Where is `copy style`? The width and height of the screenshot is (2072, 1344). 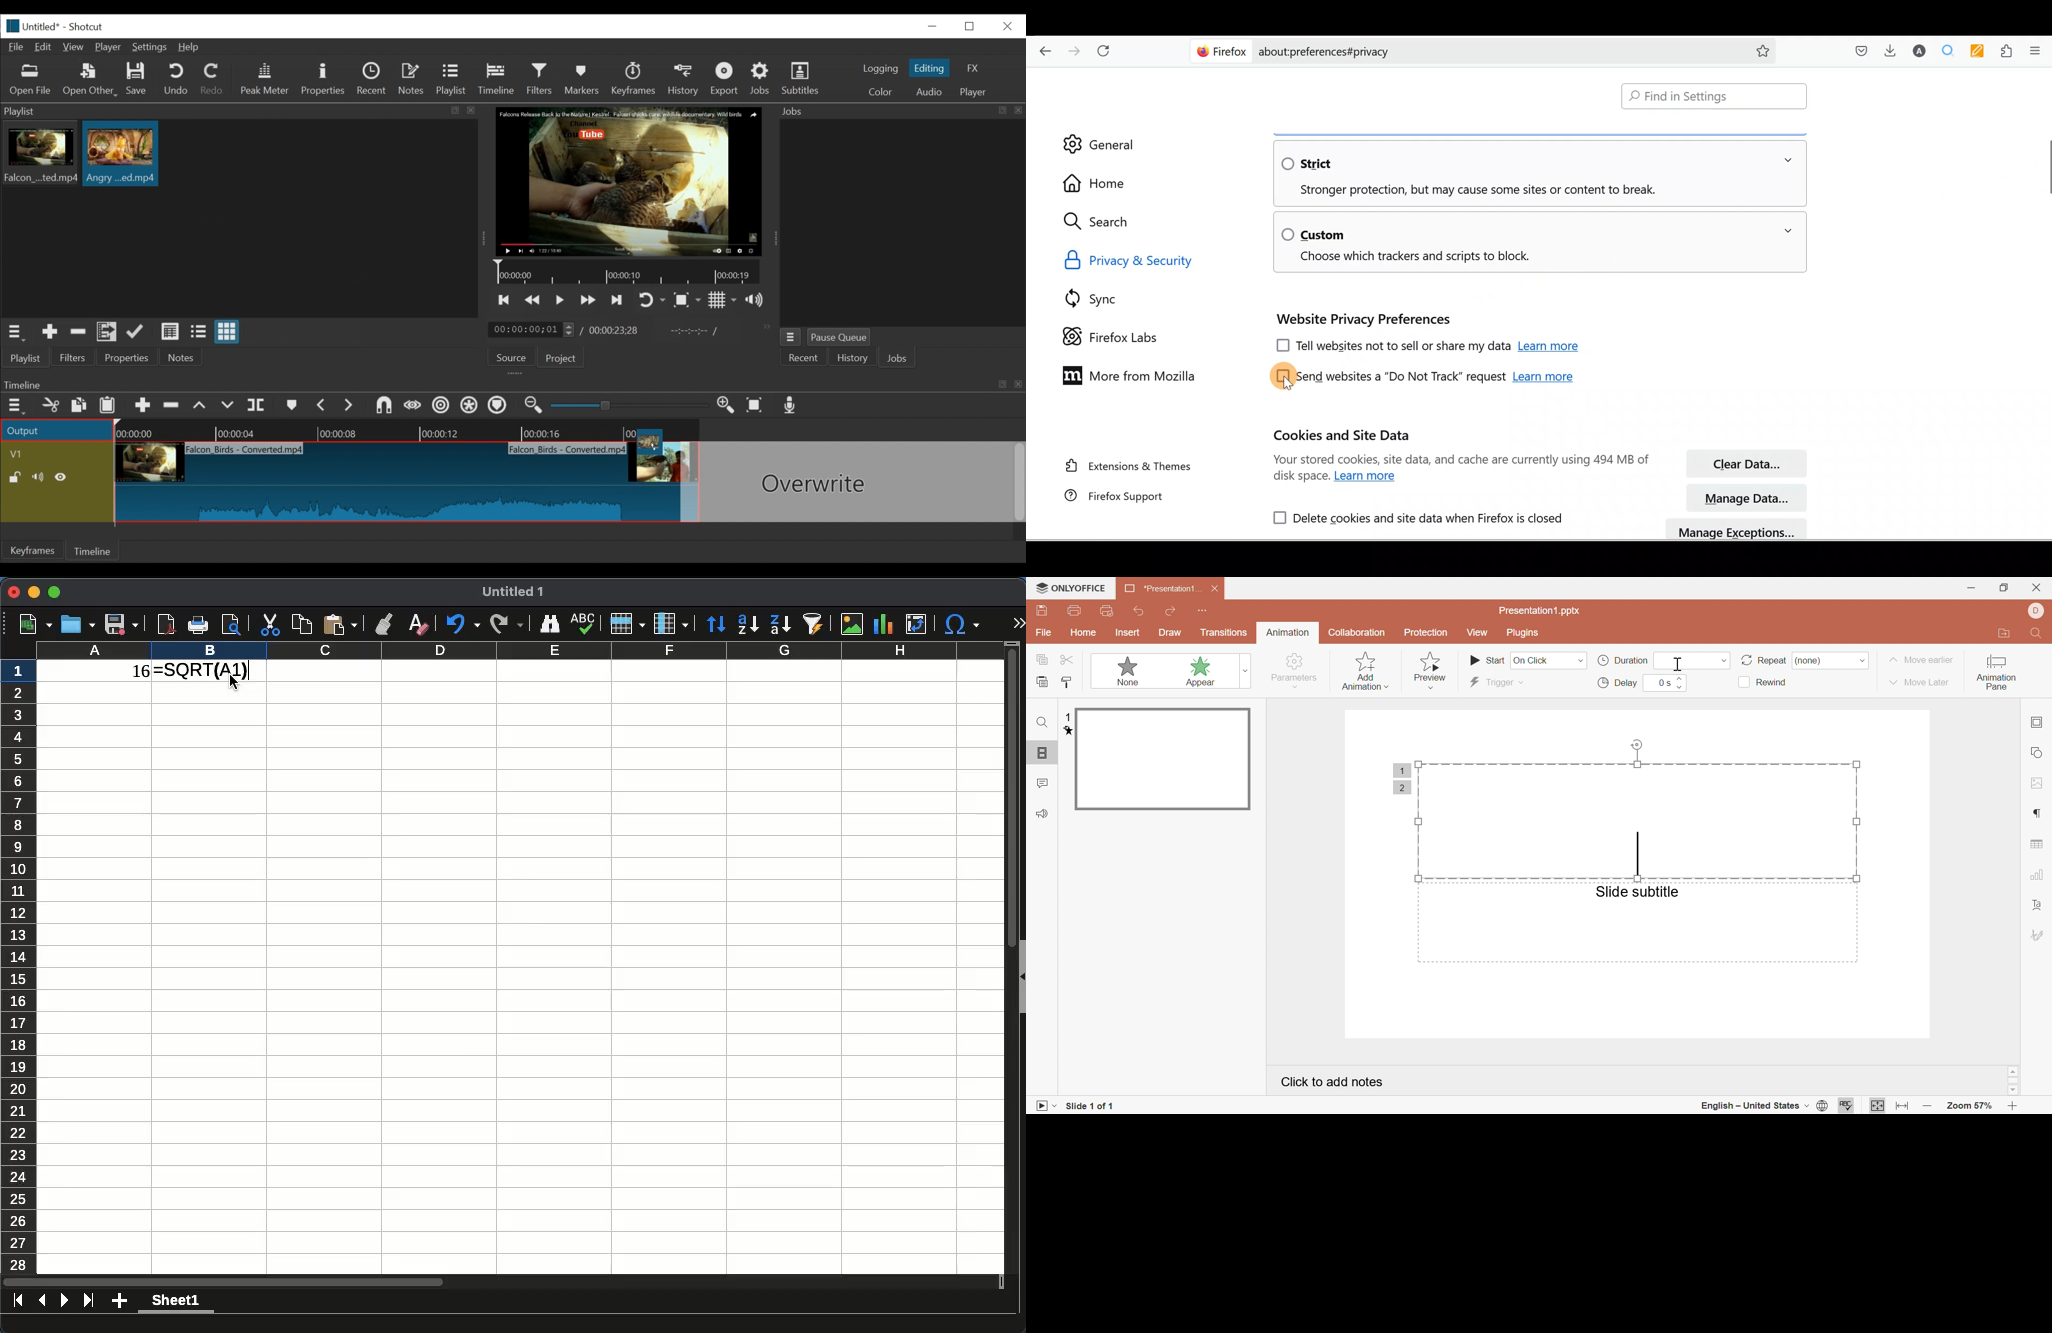
copy style is located at coordinates (1068, 681).